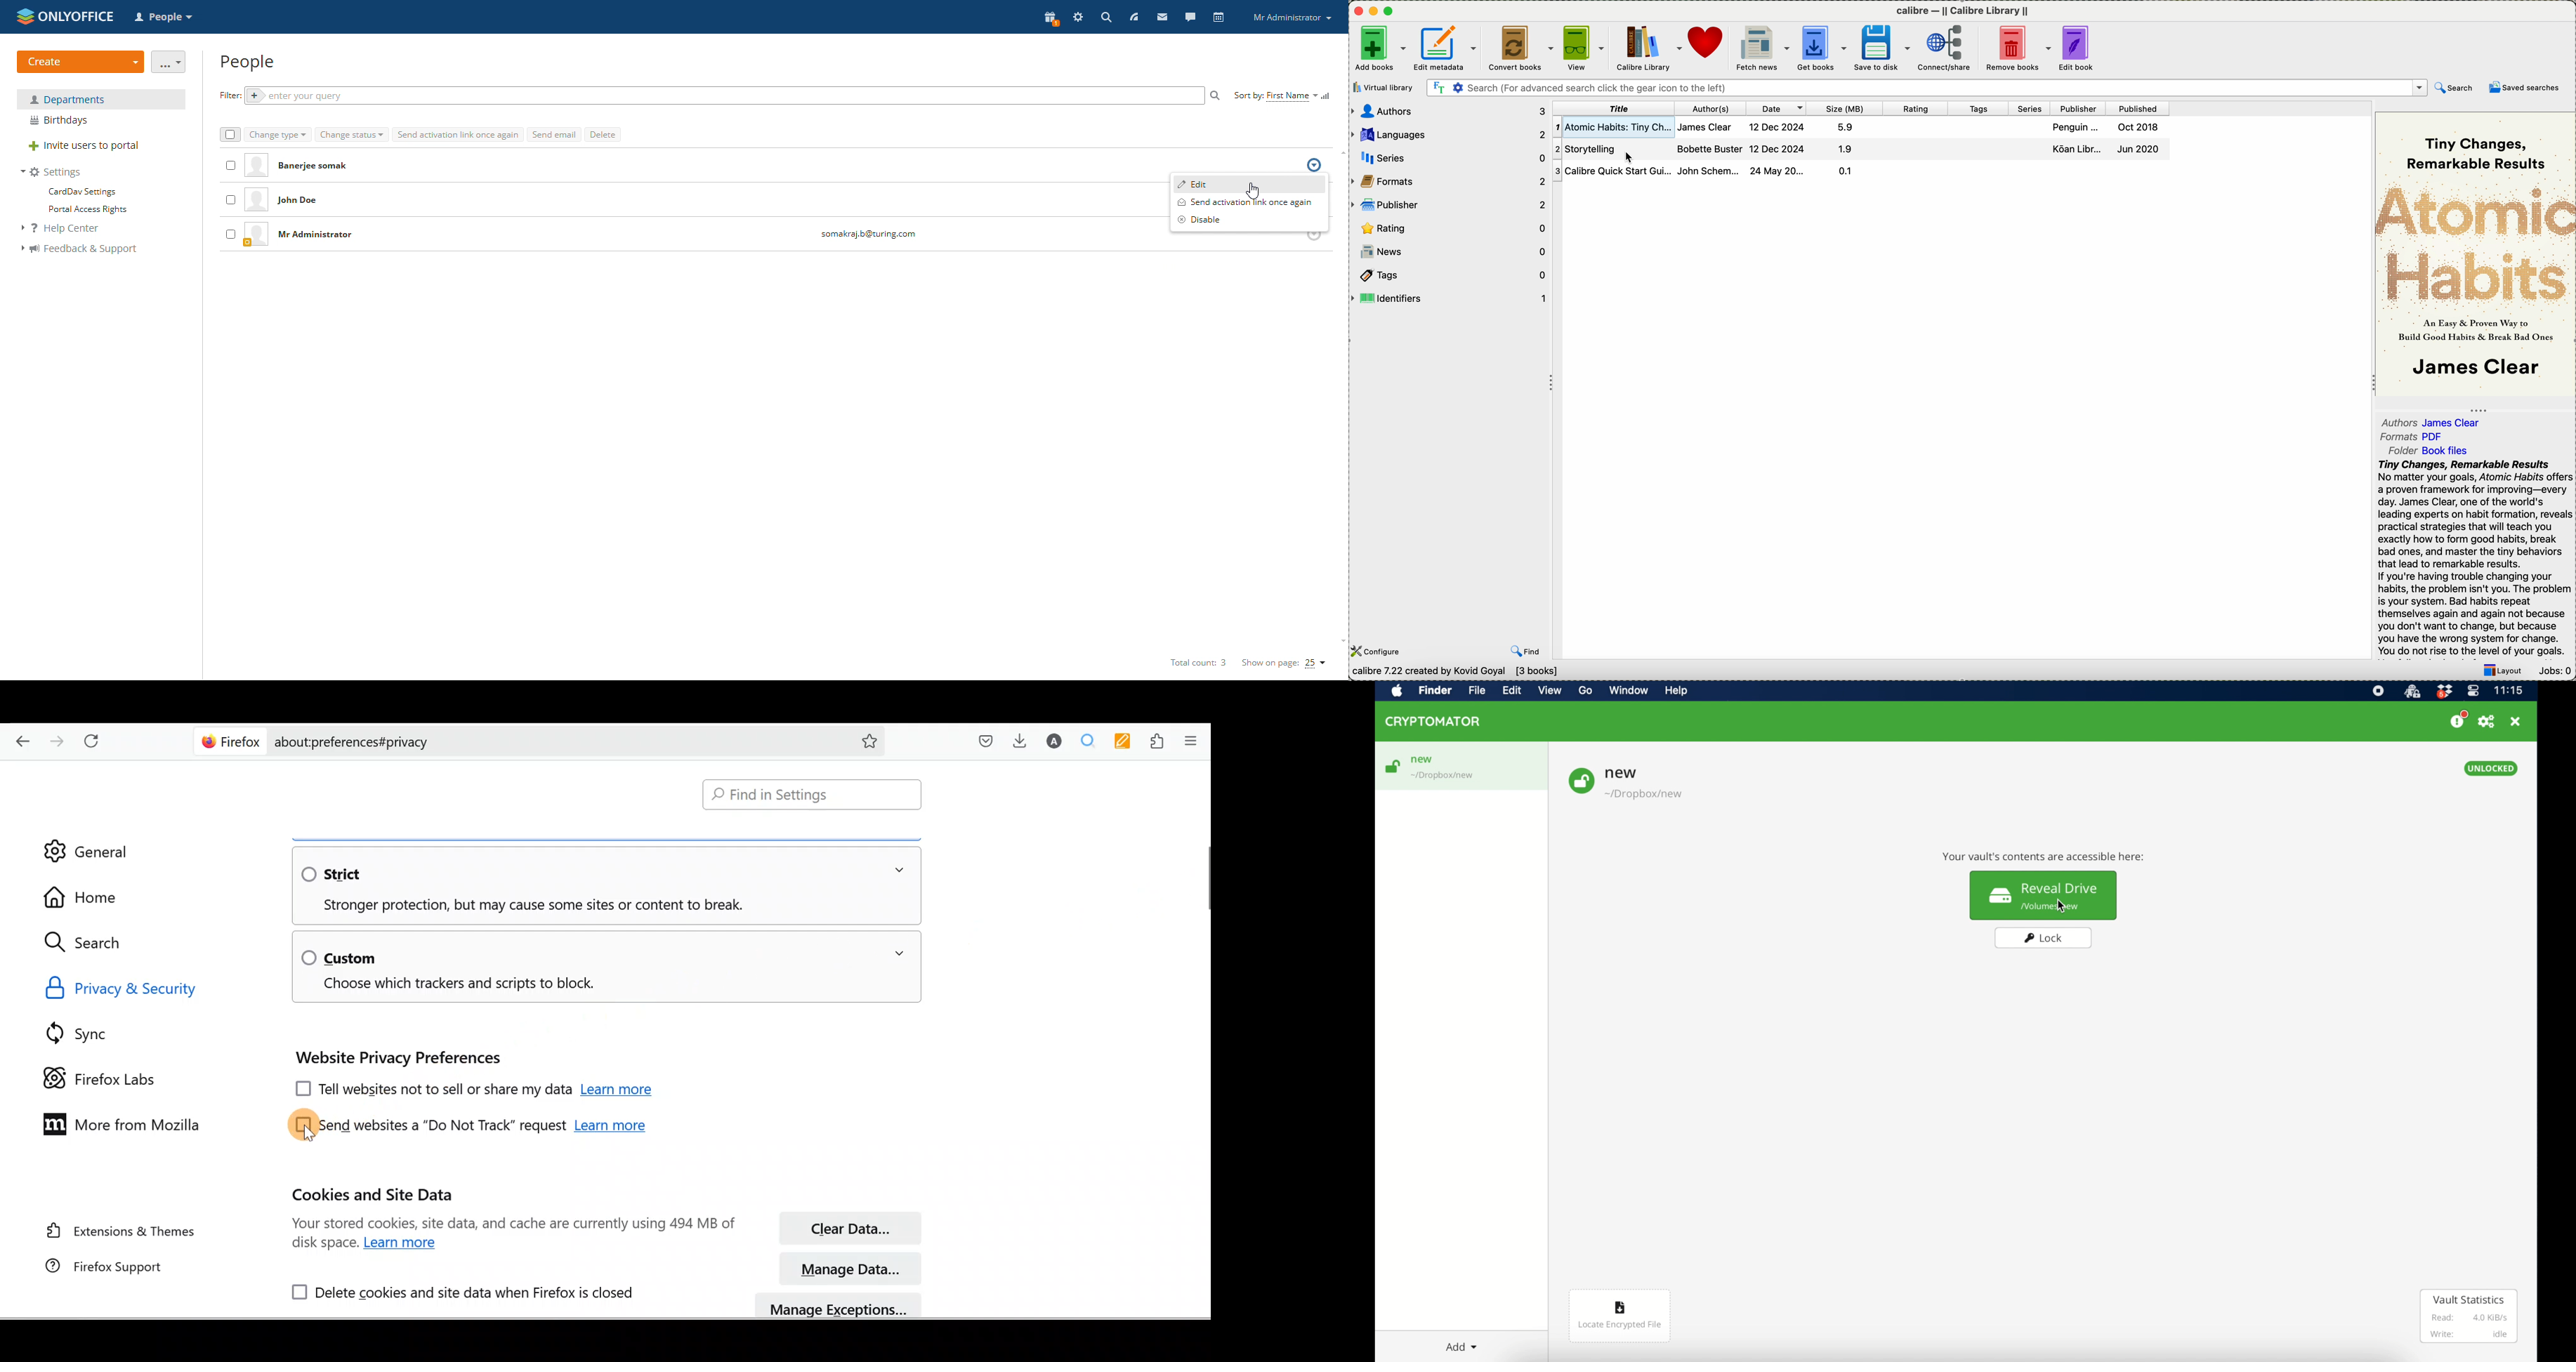  Describe the element at coordinates (899, 870) in the screenshot. I see `expand` at that location.